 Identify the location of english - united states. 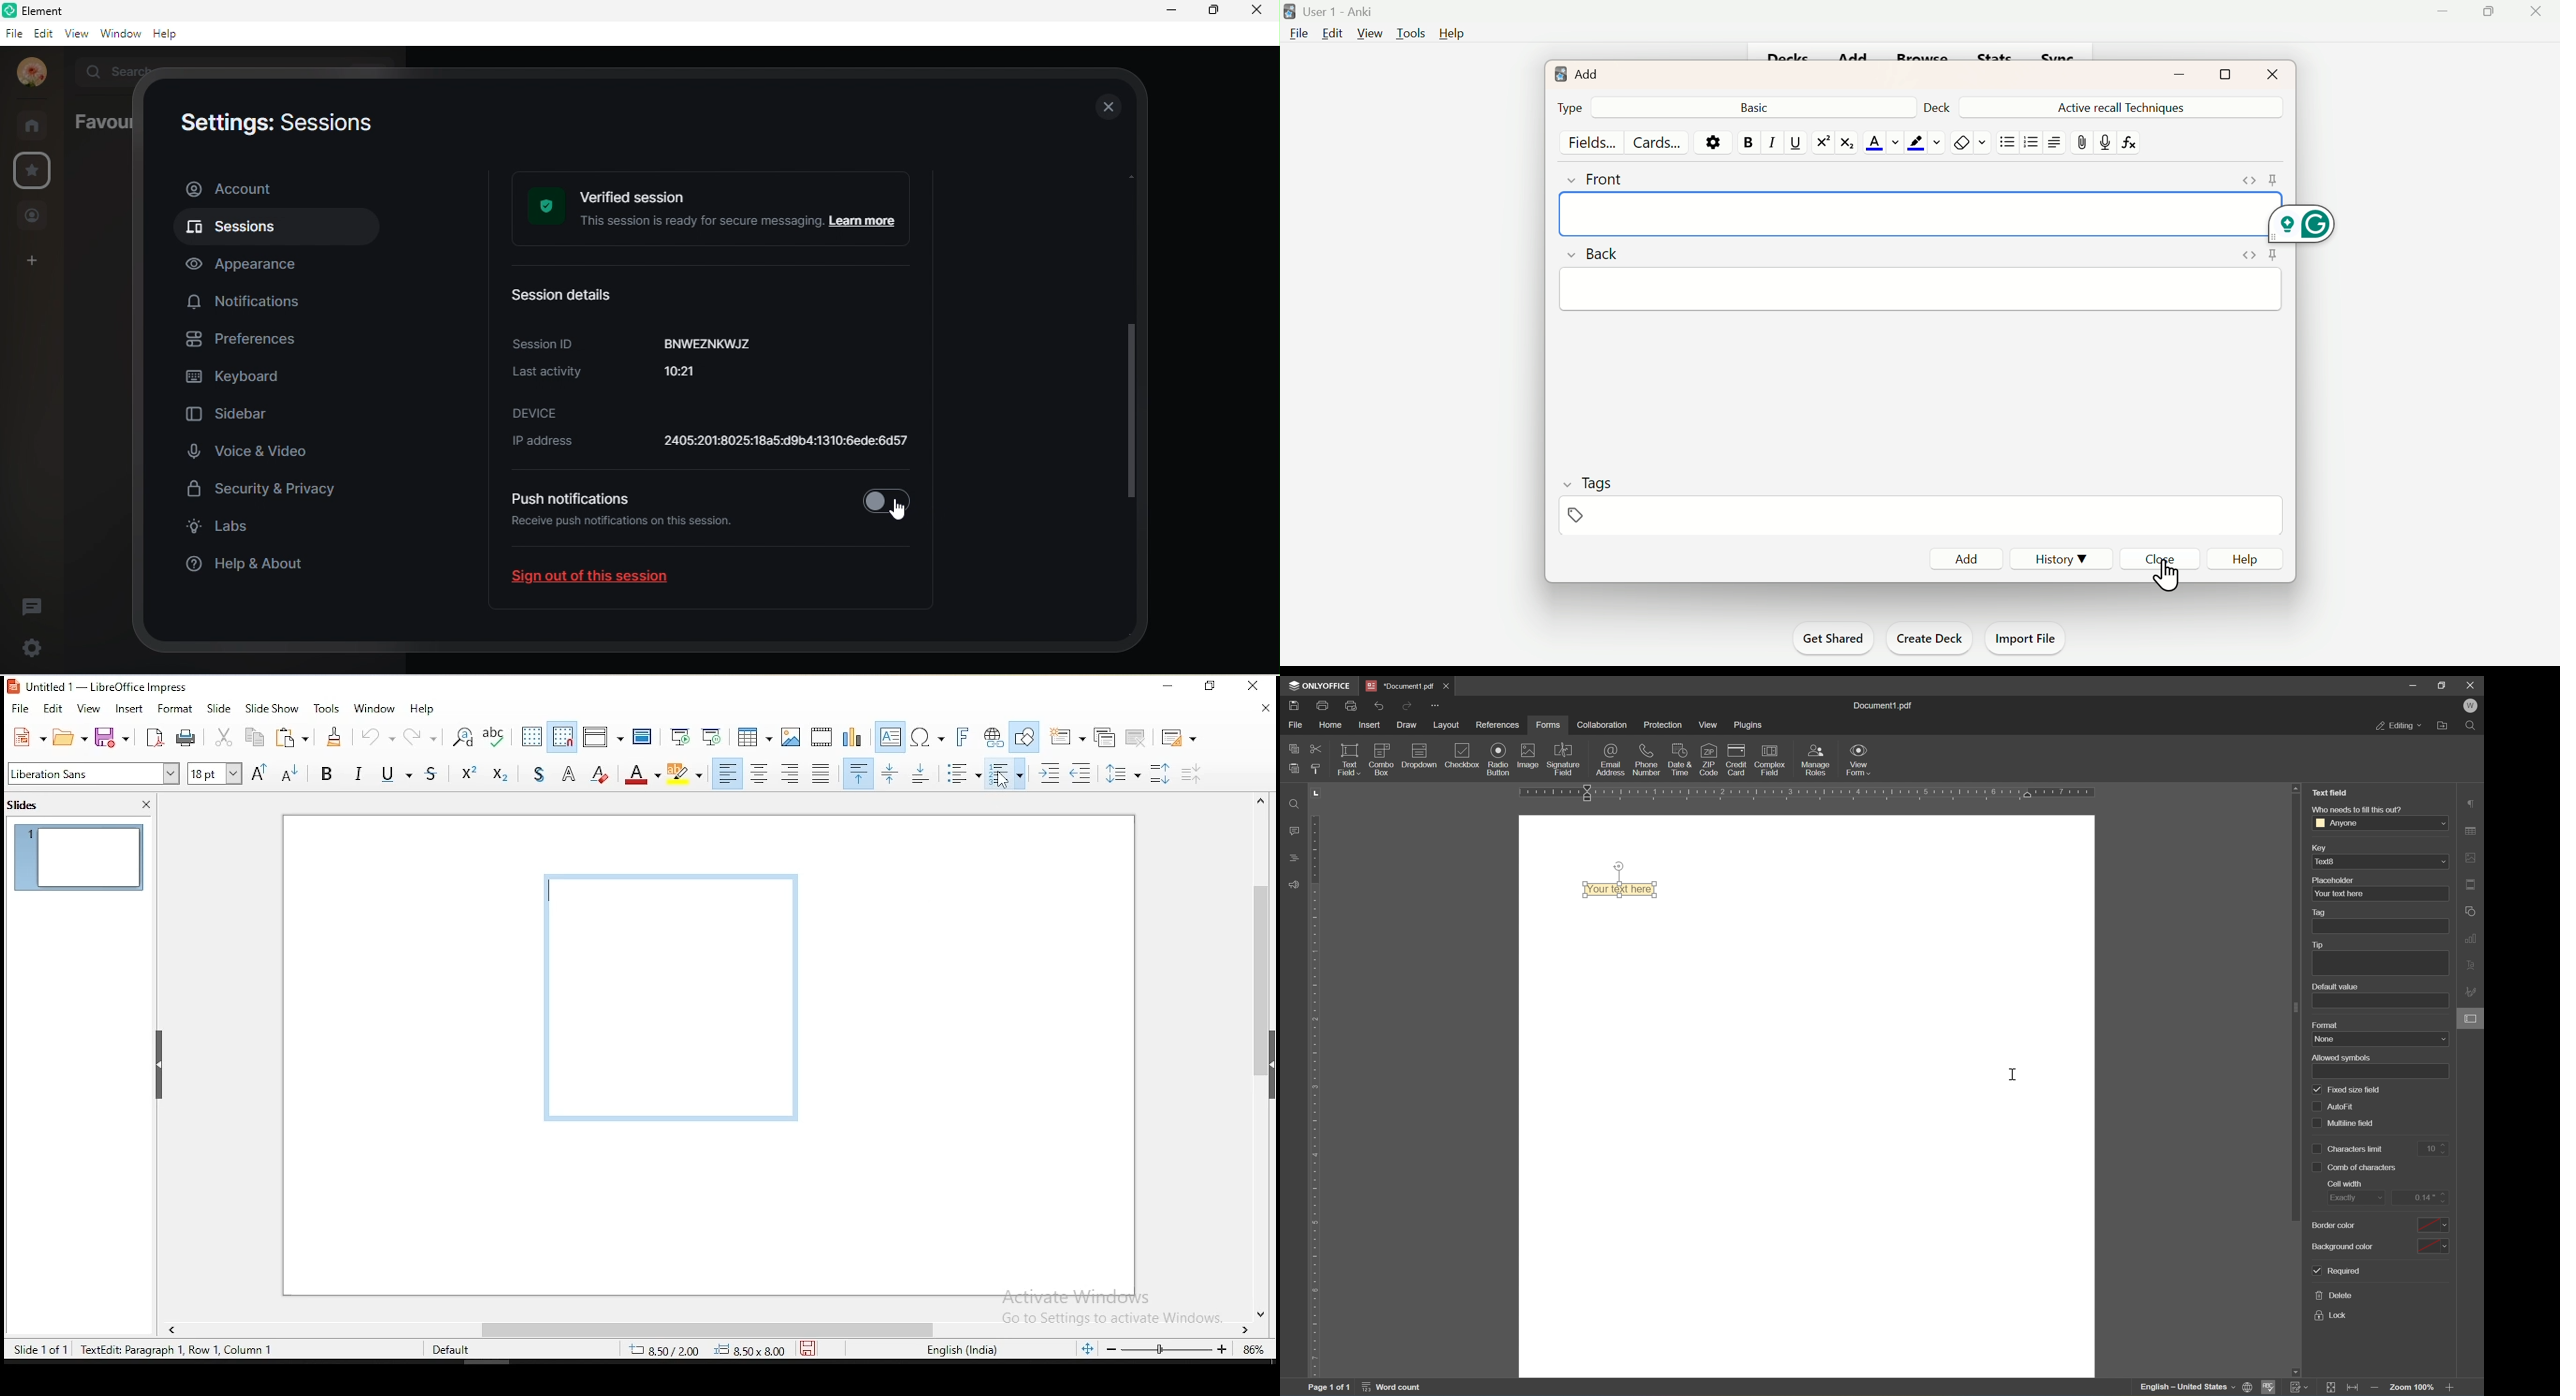
(2188, 1388).